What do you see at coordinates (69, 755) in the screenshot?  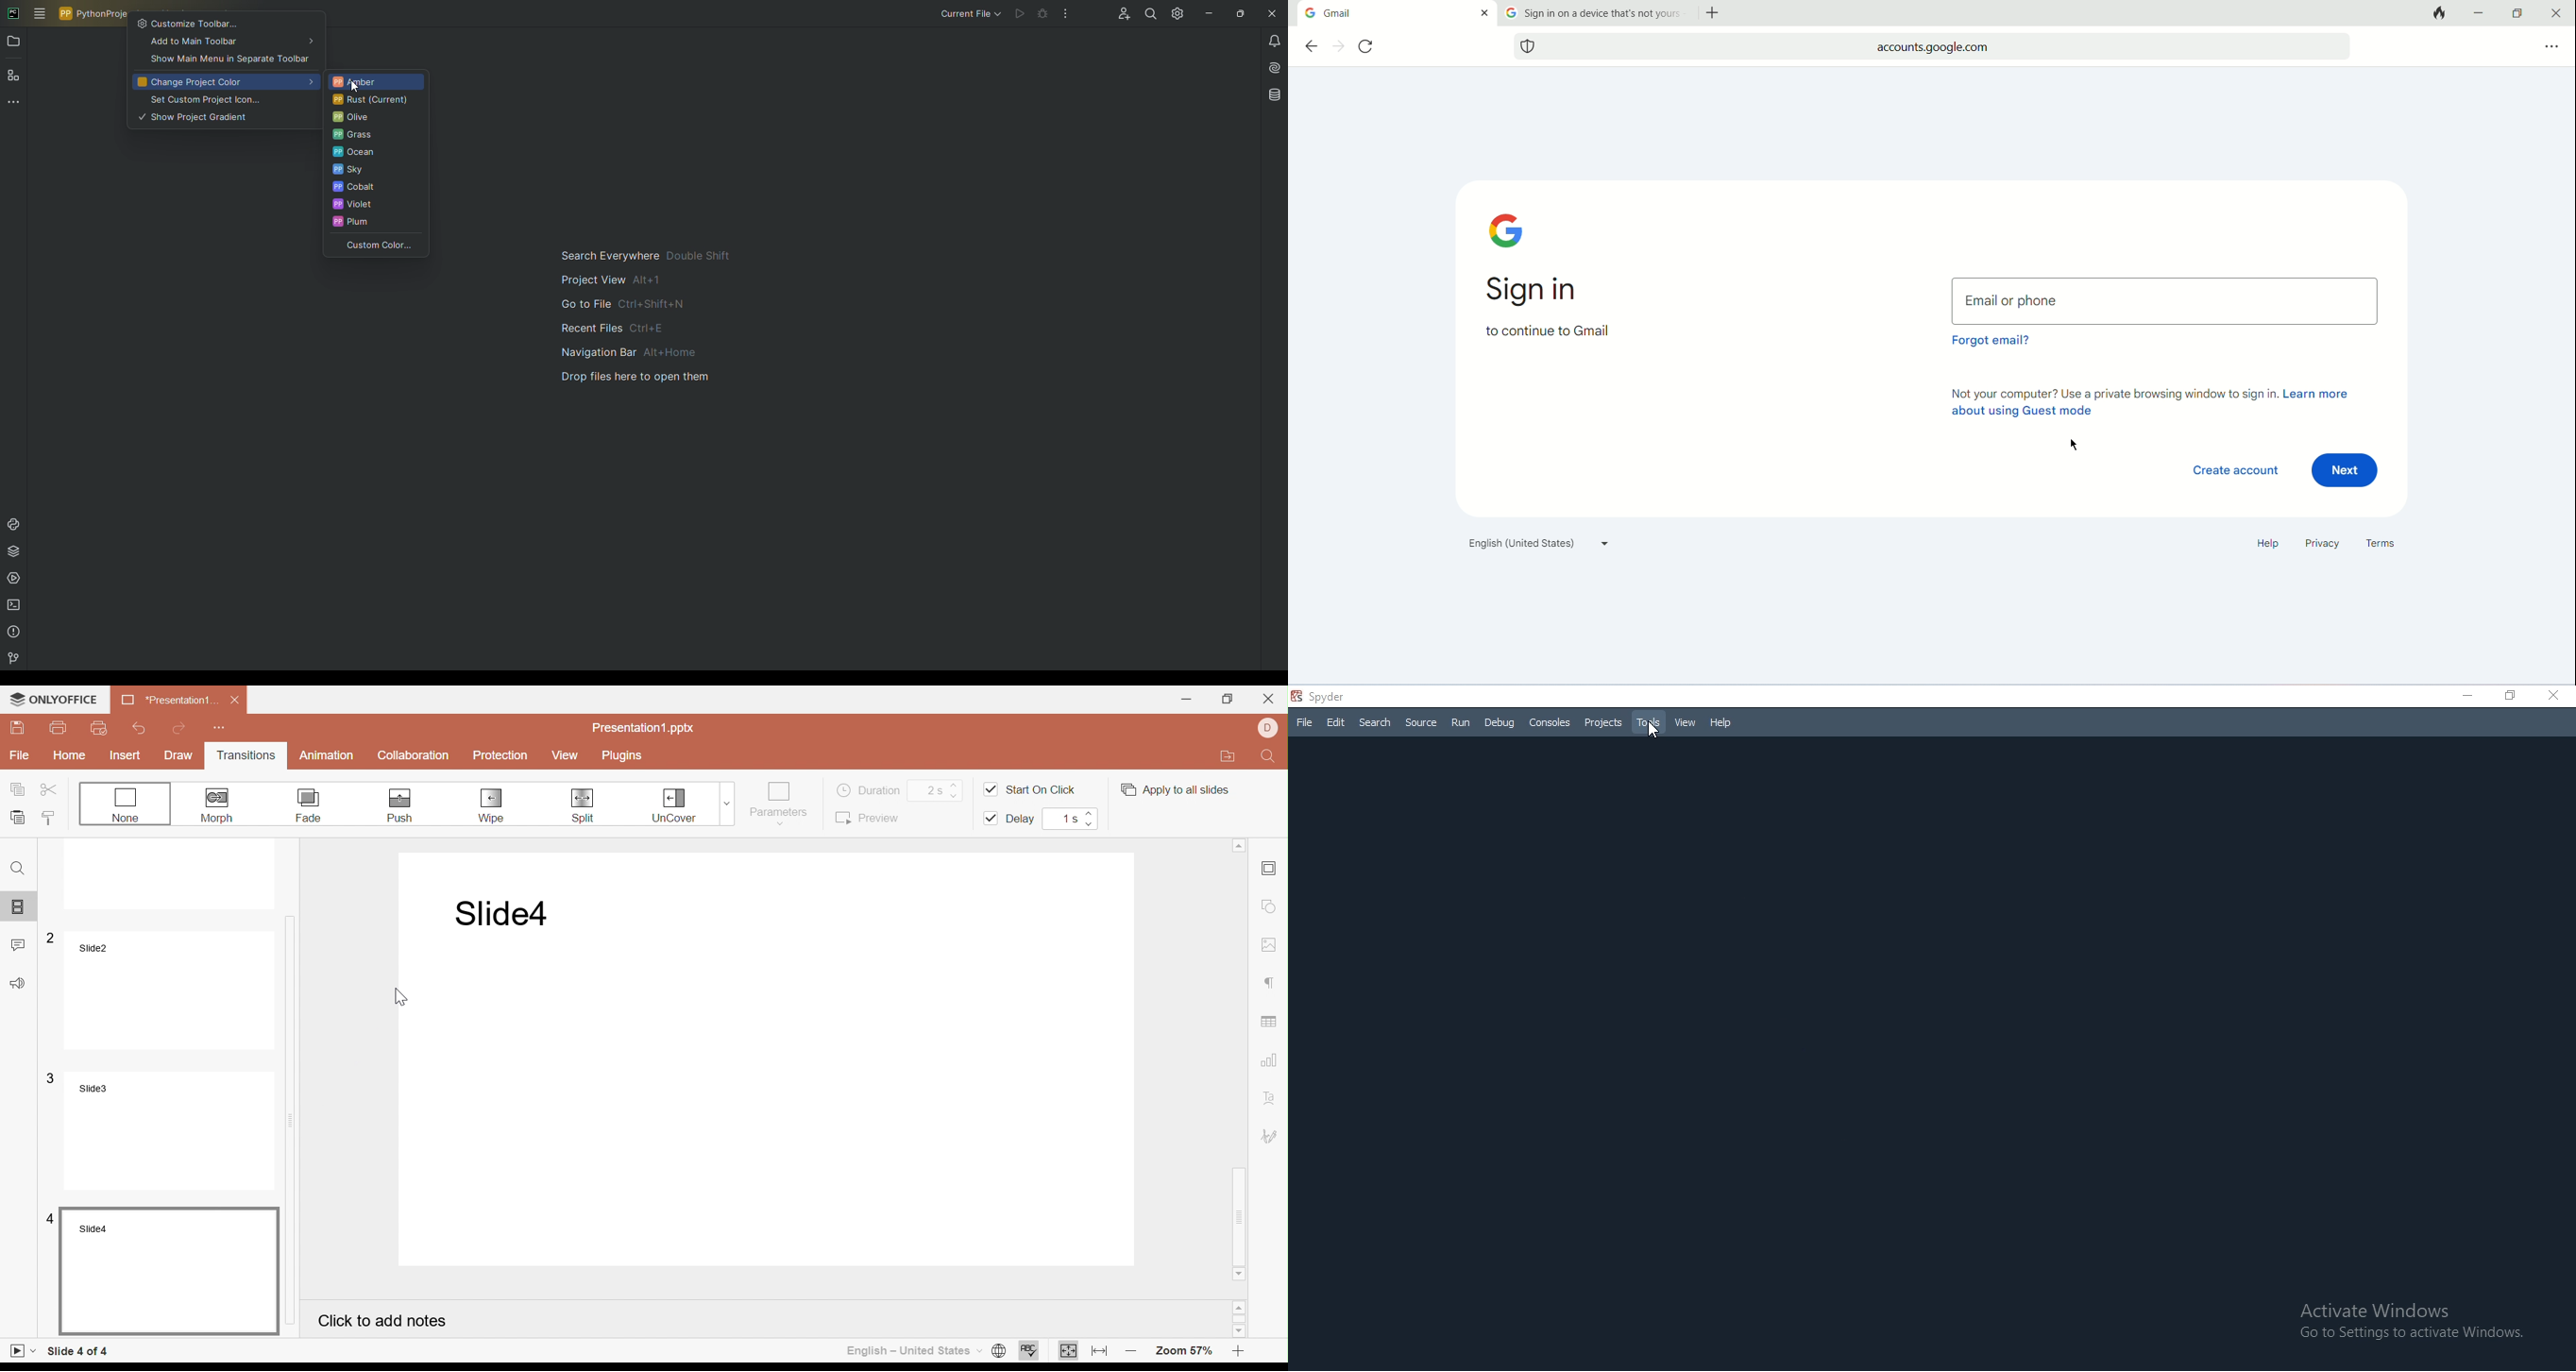 I see `Home` at bounding box center [69, 755].